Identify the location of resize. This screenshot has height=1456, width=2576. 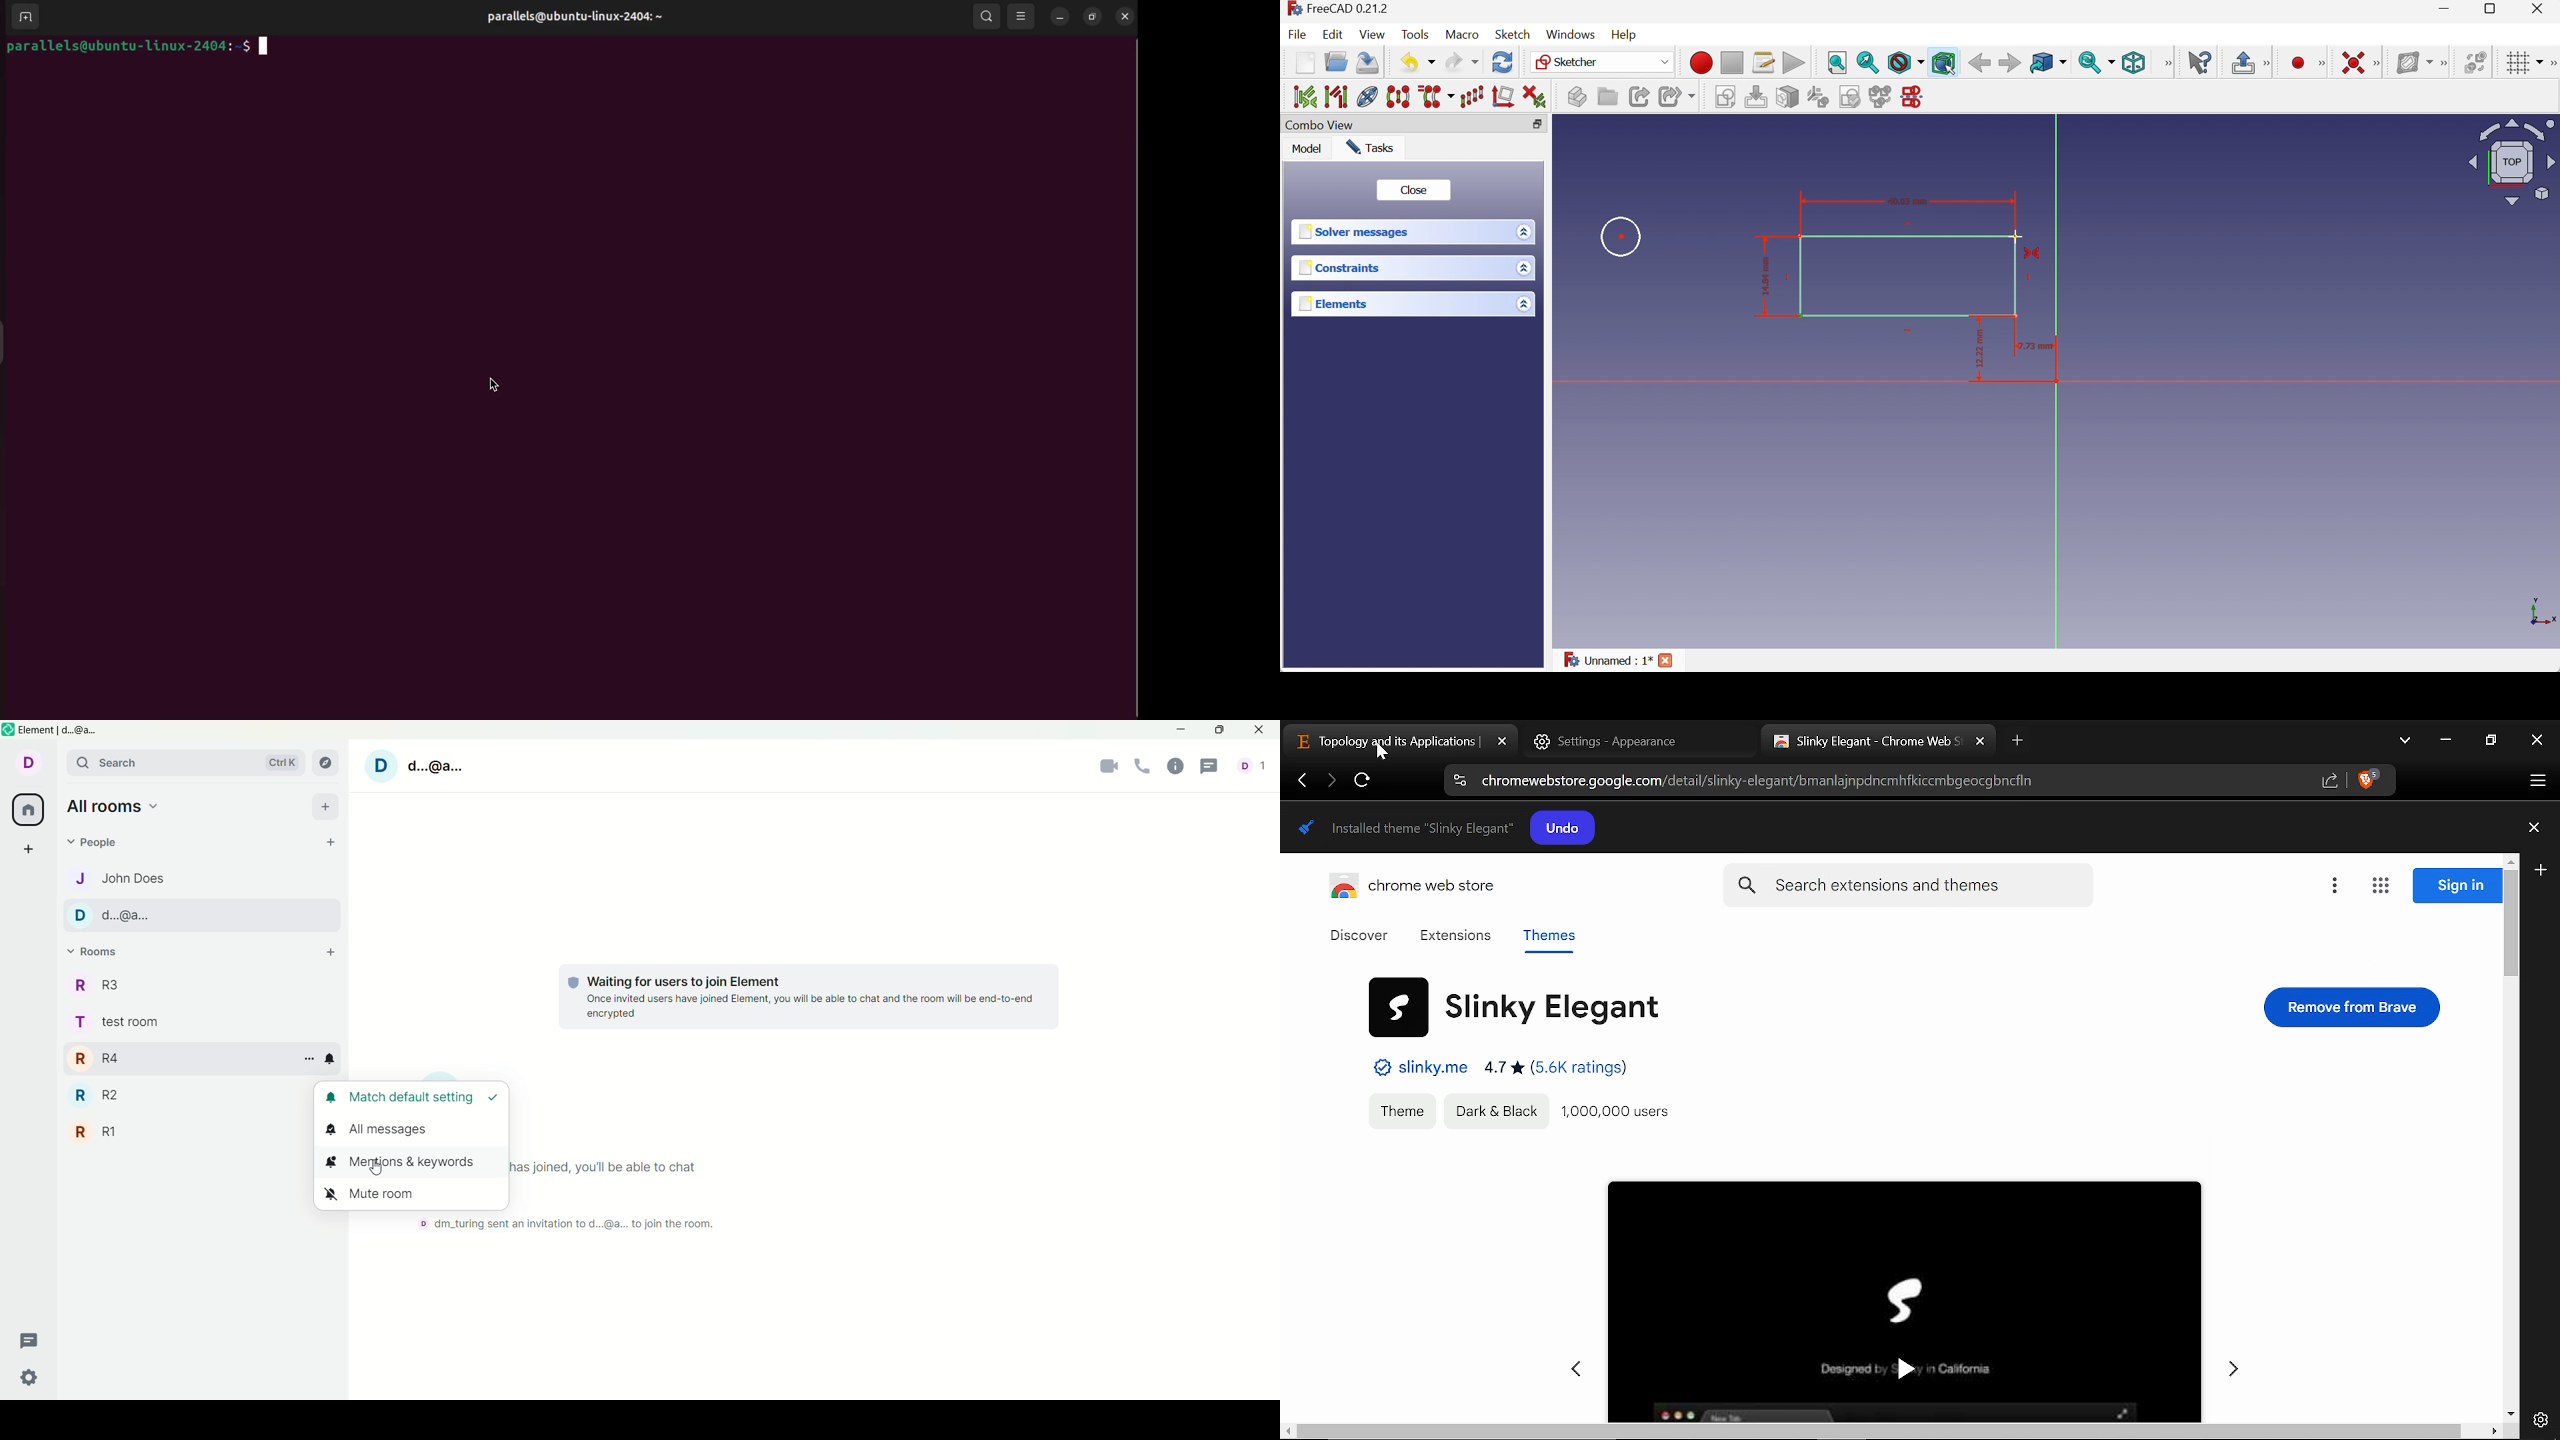
(1092, 15).